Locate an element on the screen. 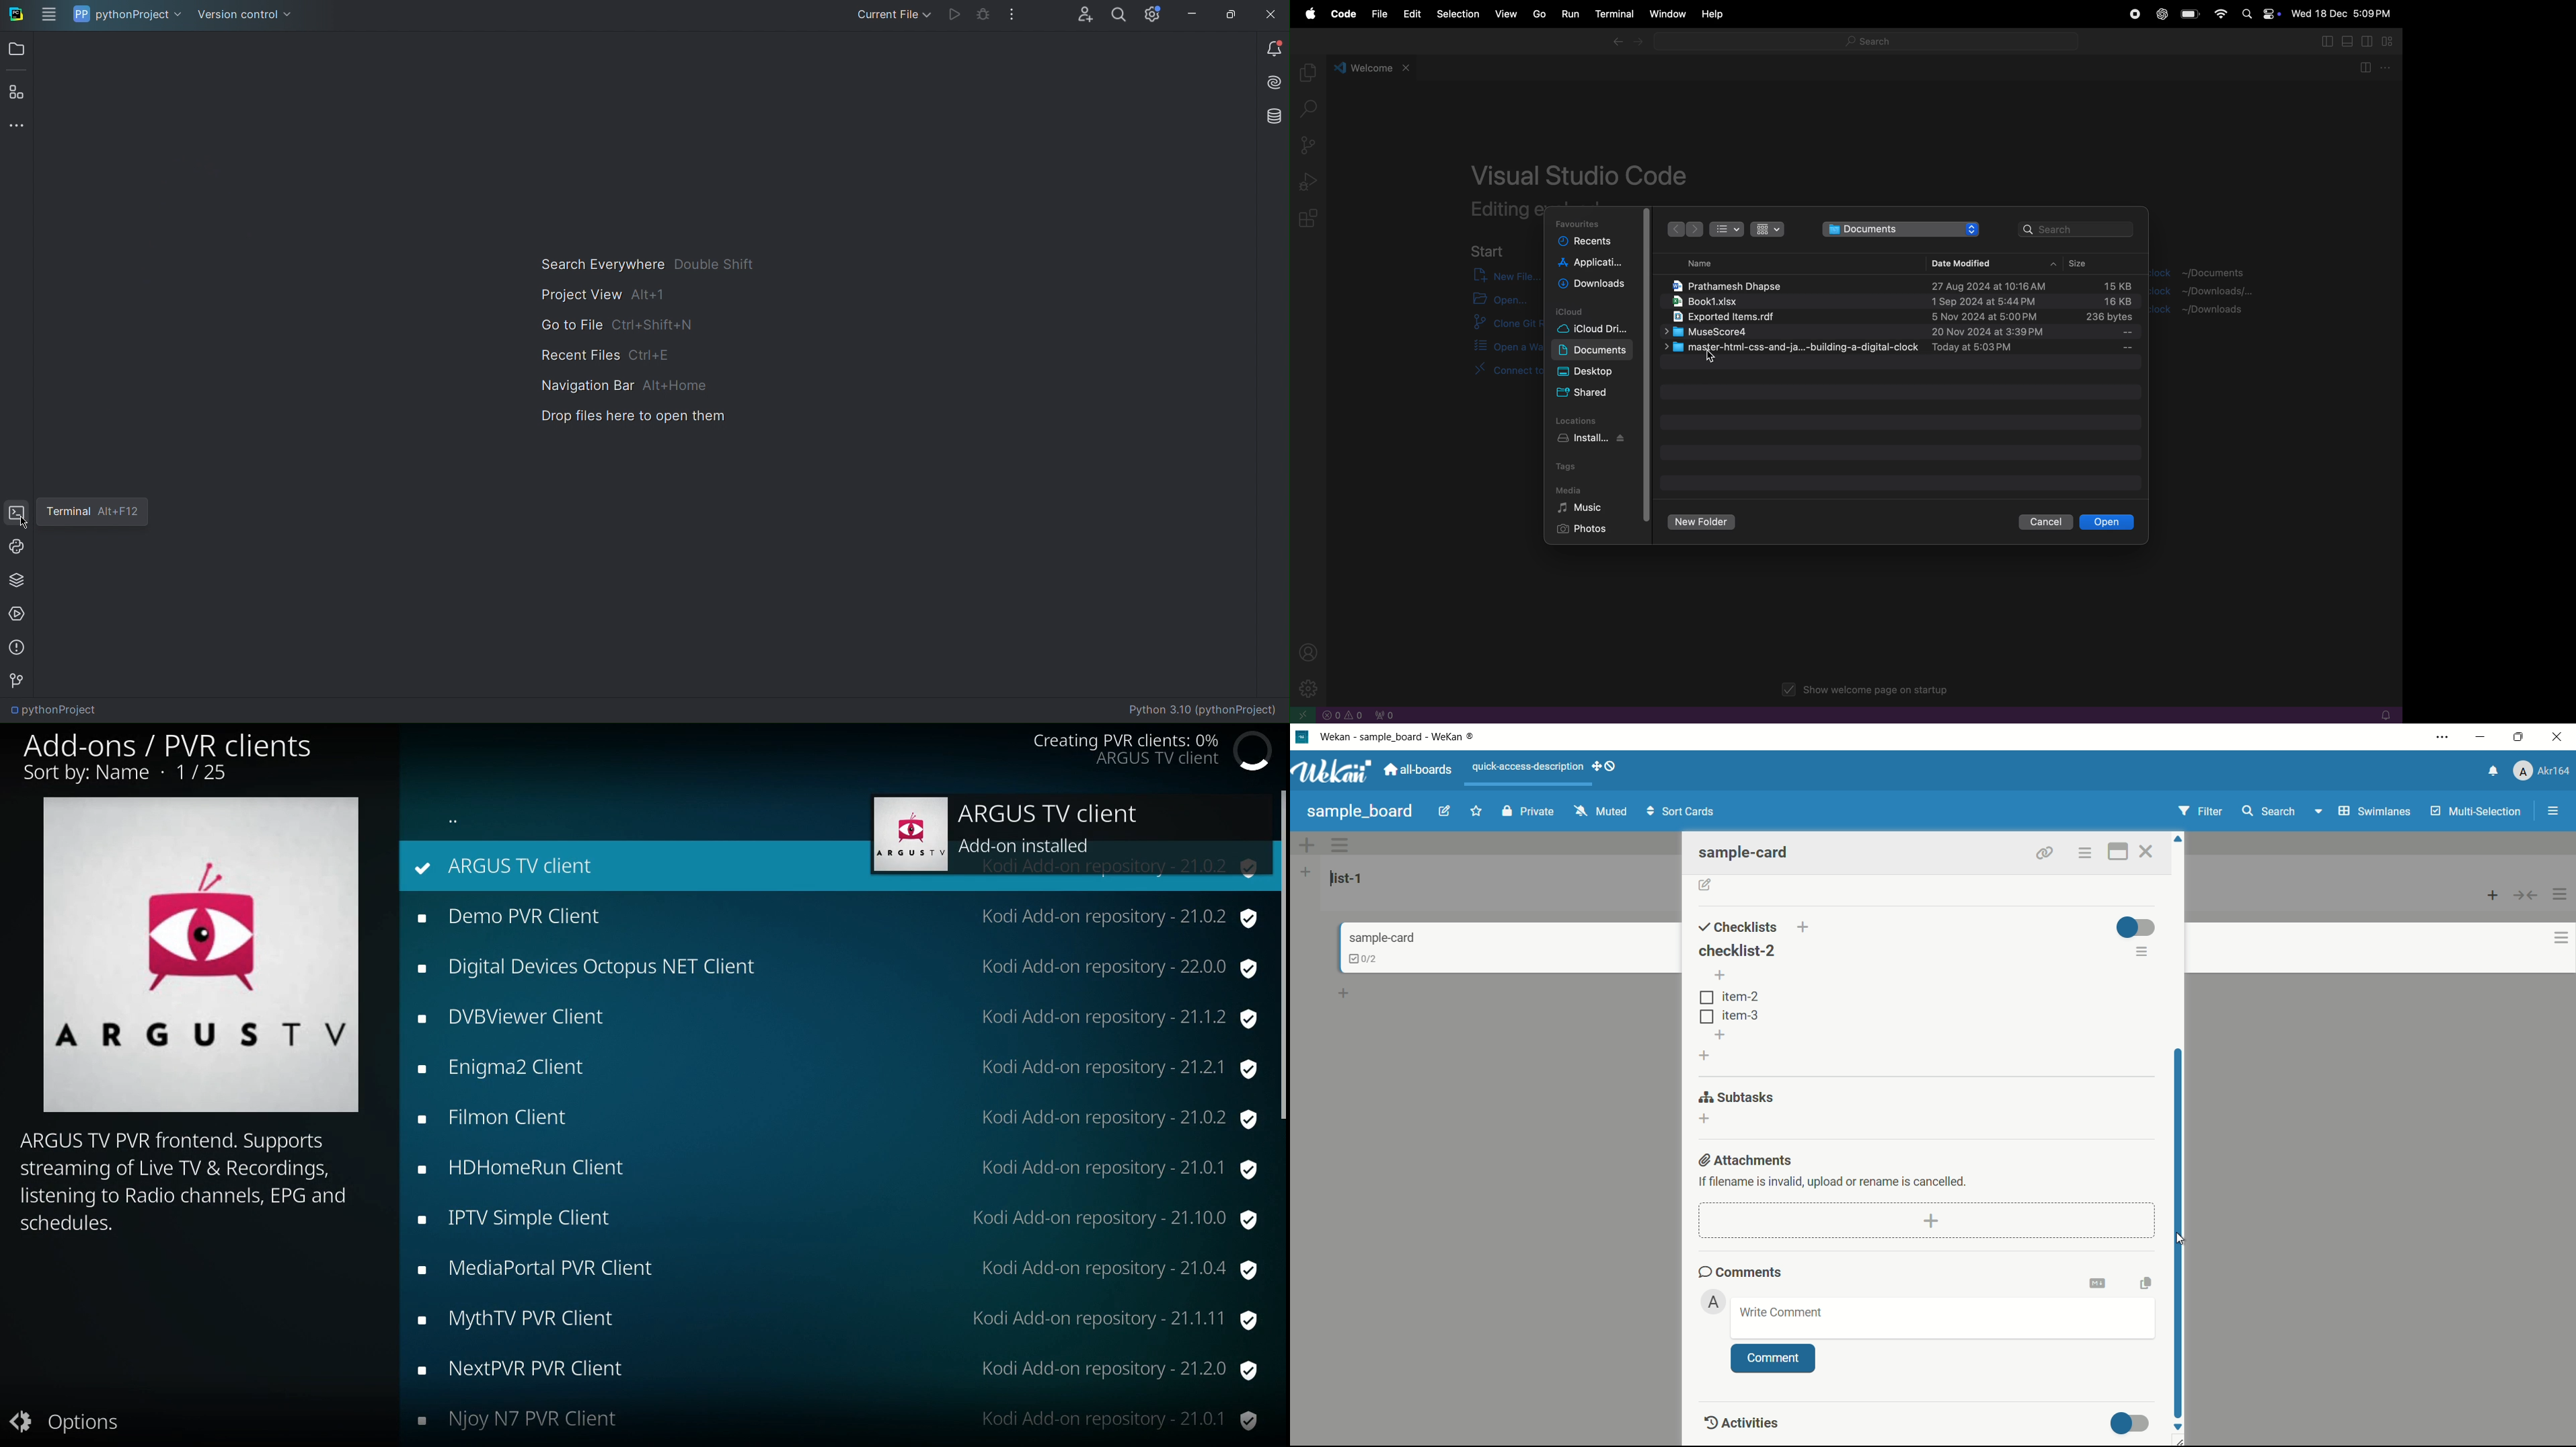  Visual studio code is located at coordinates (1582, 171).